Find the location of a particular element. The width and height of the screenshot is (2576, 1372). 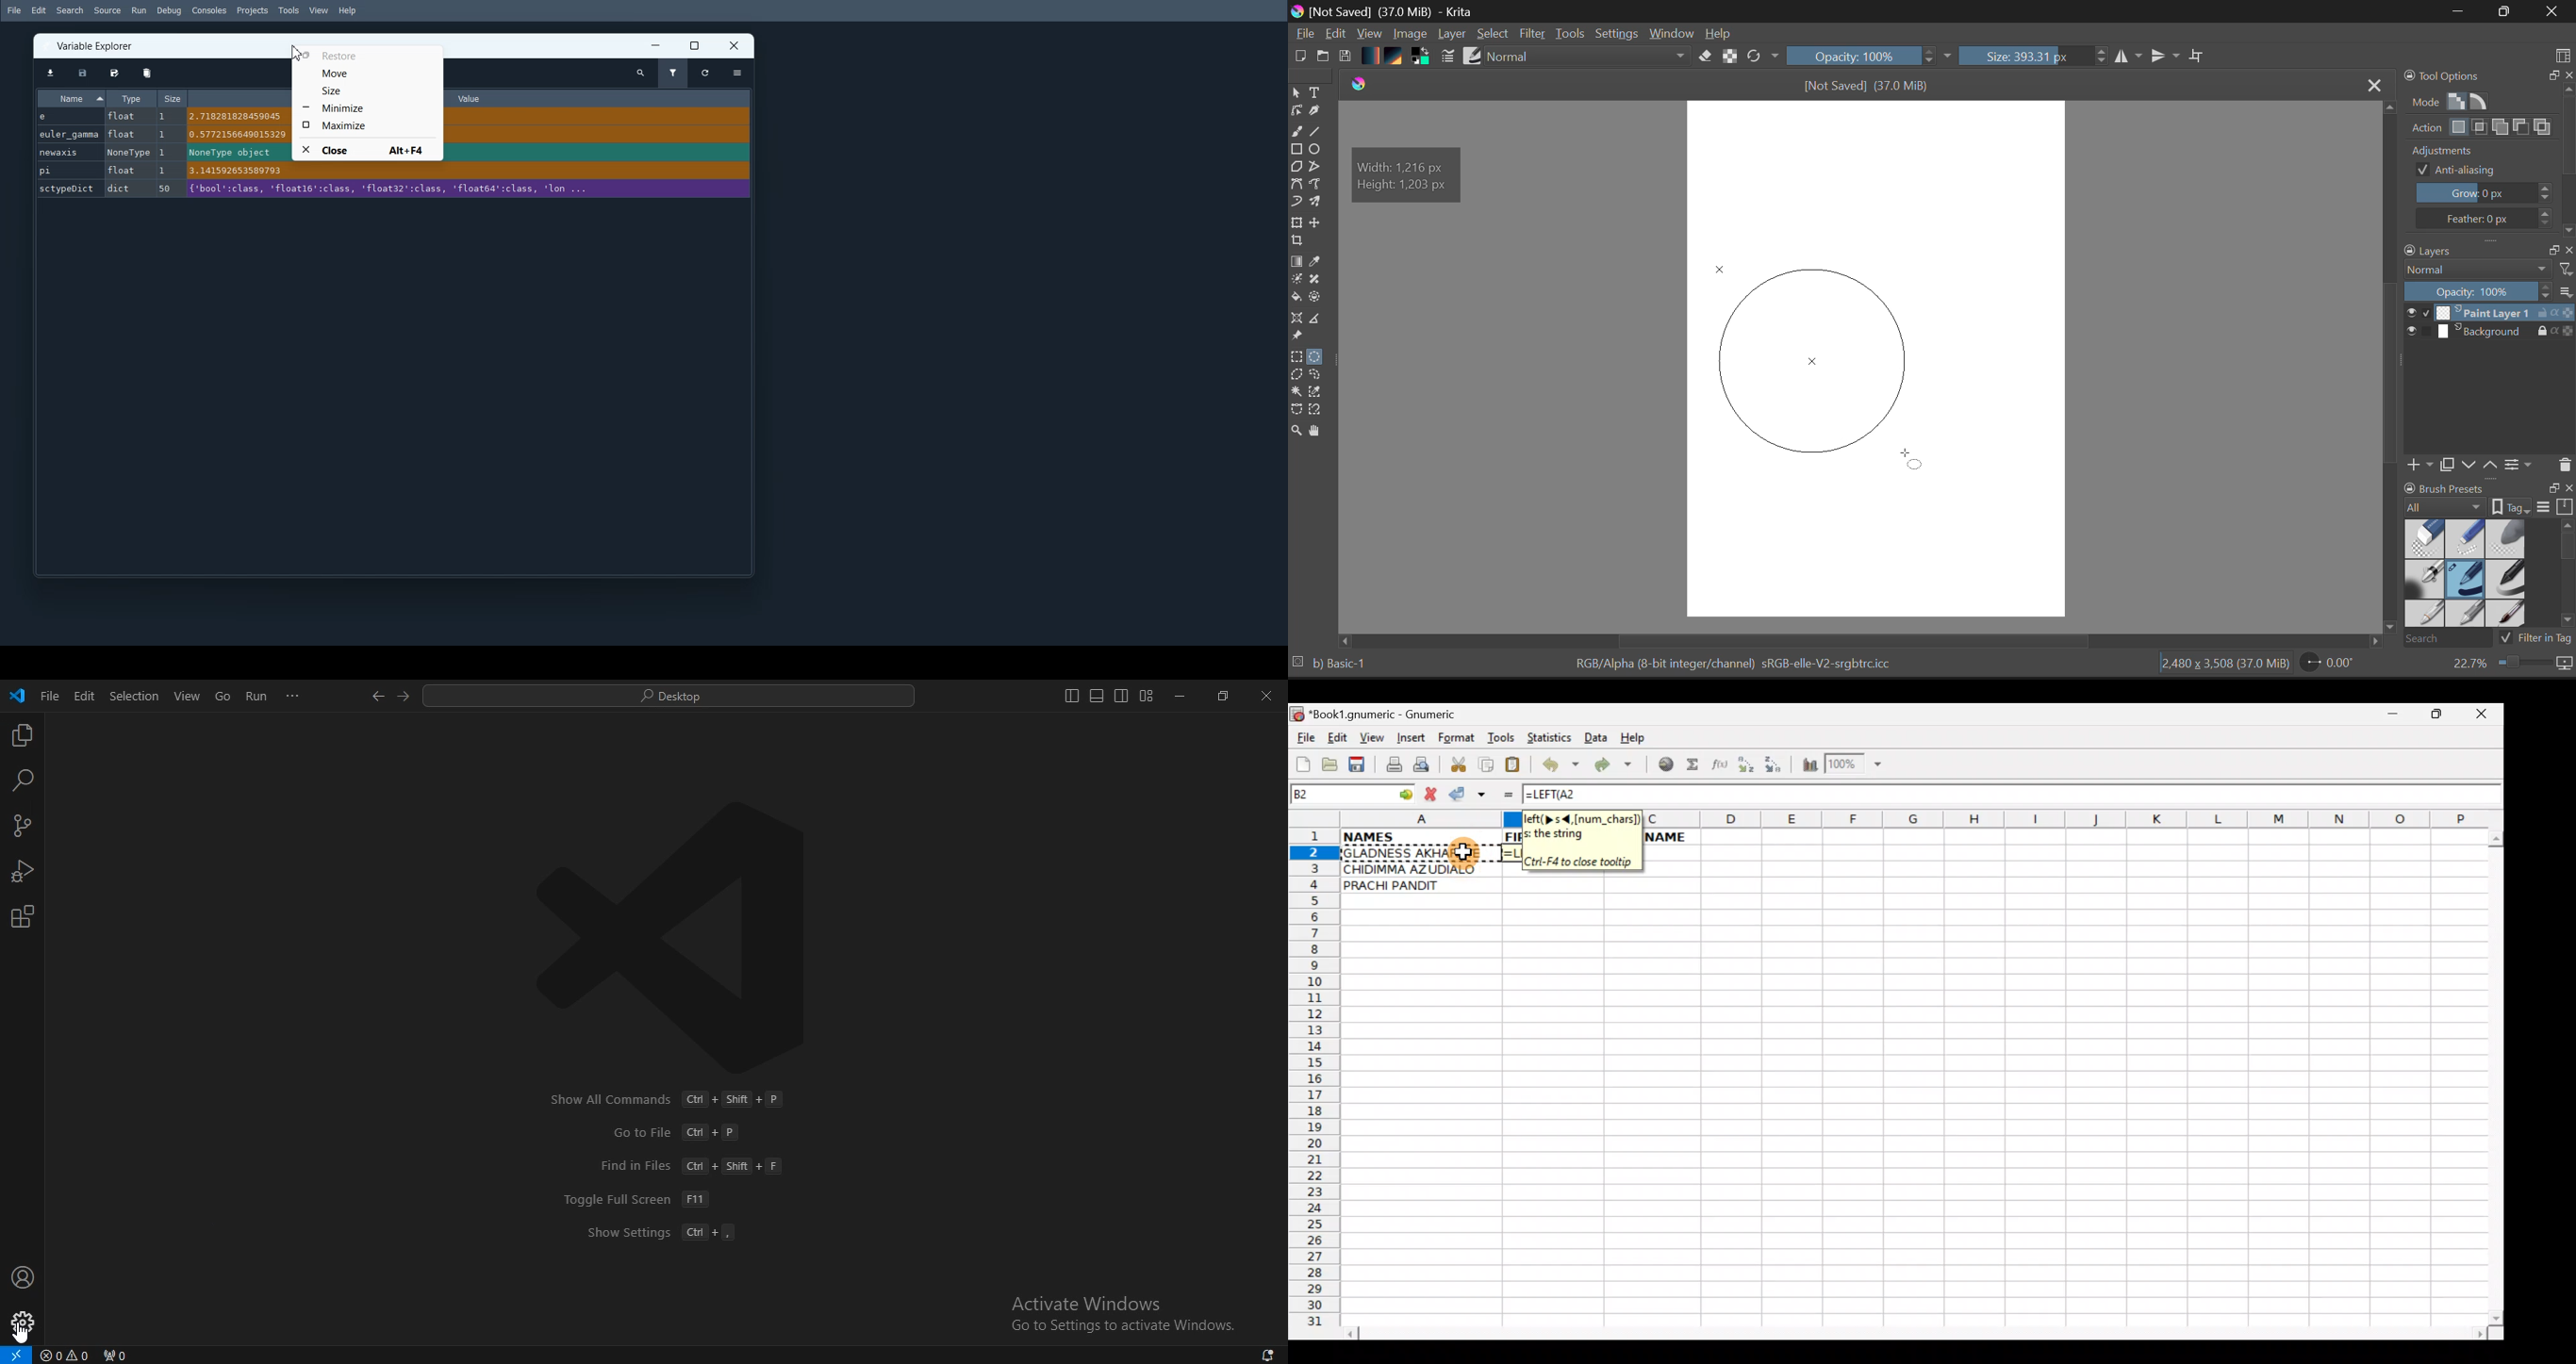

1 is located at coordinates (164, 117).